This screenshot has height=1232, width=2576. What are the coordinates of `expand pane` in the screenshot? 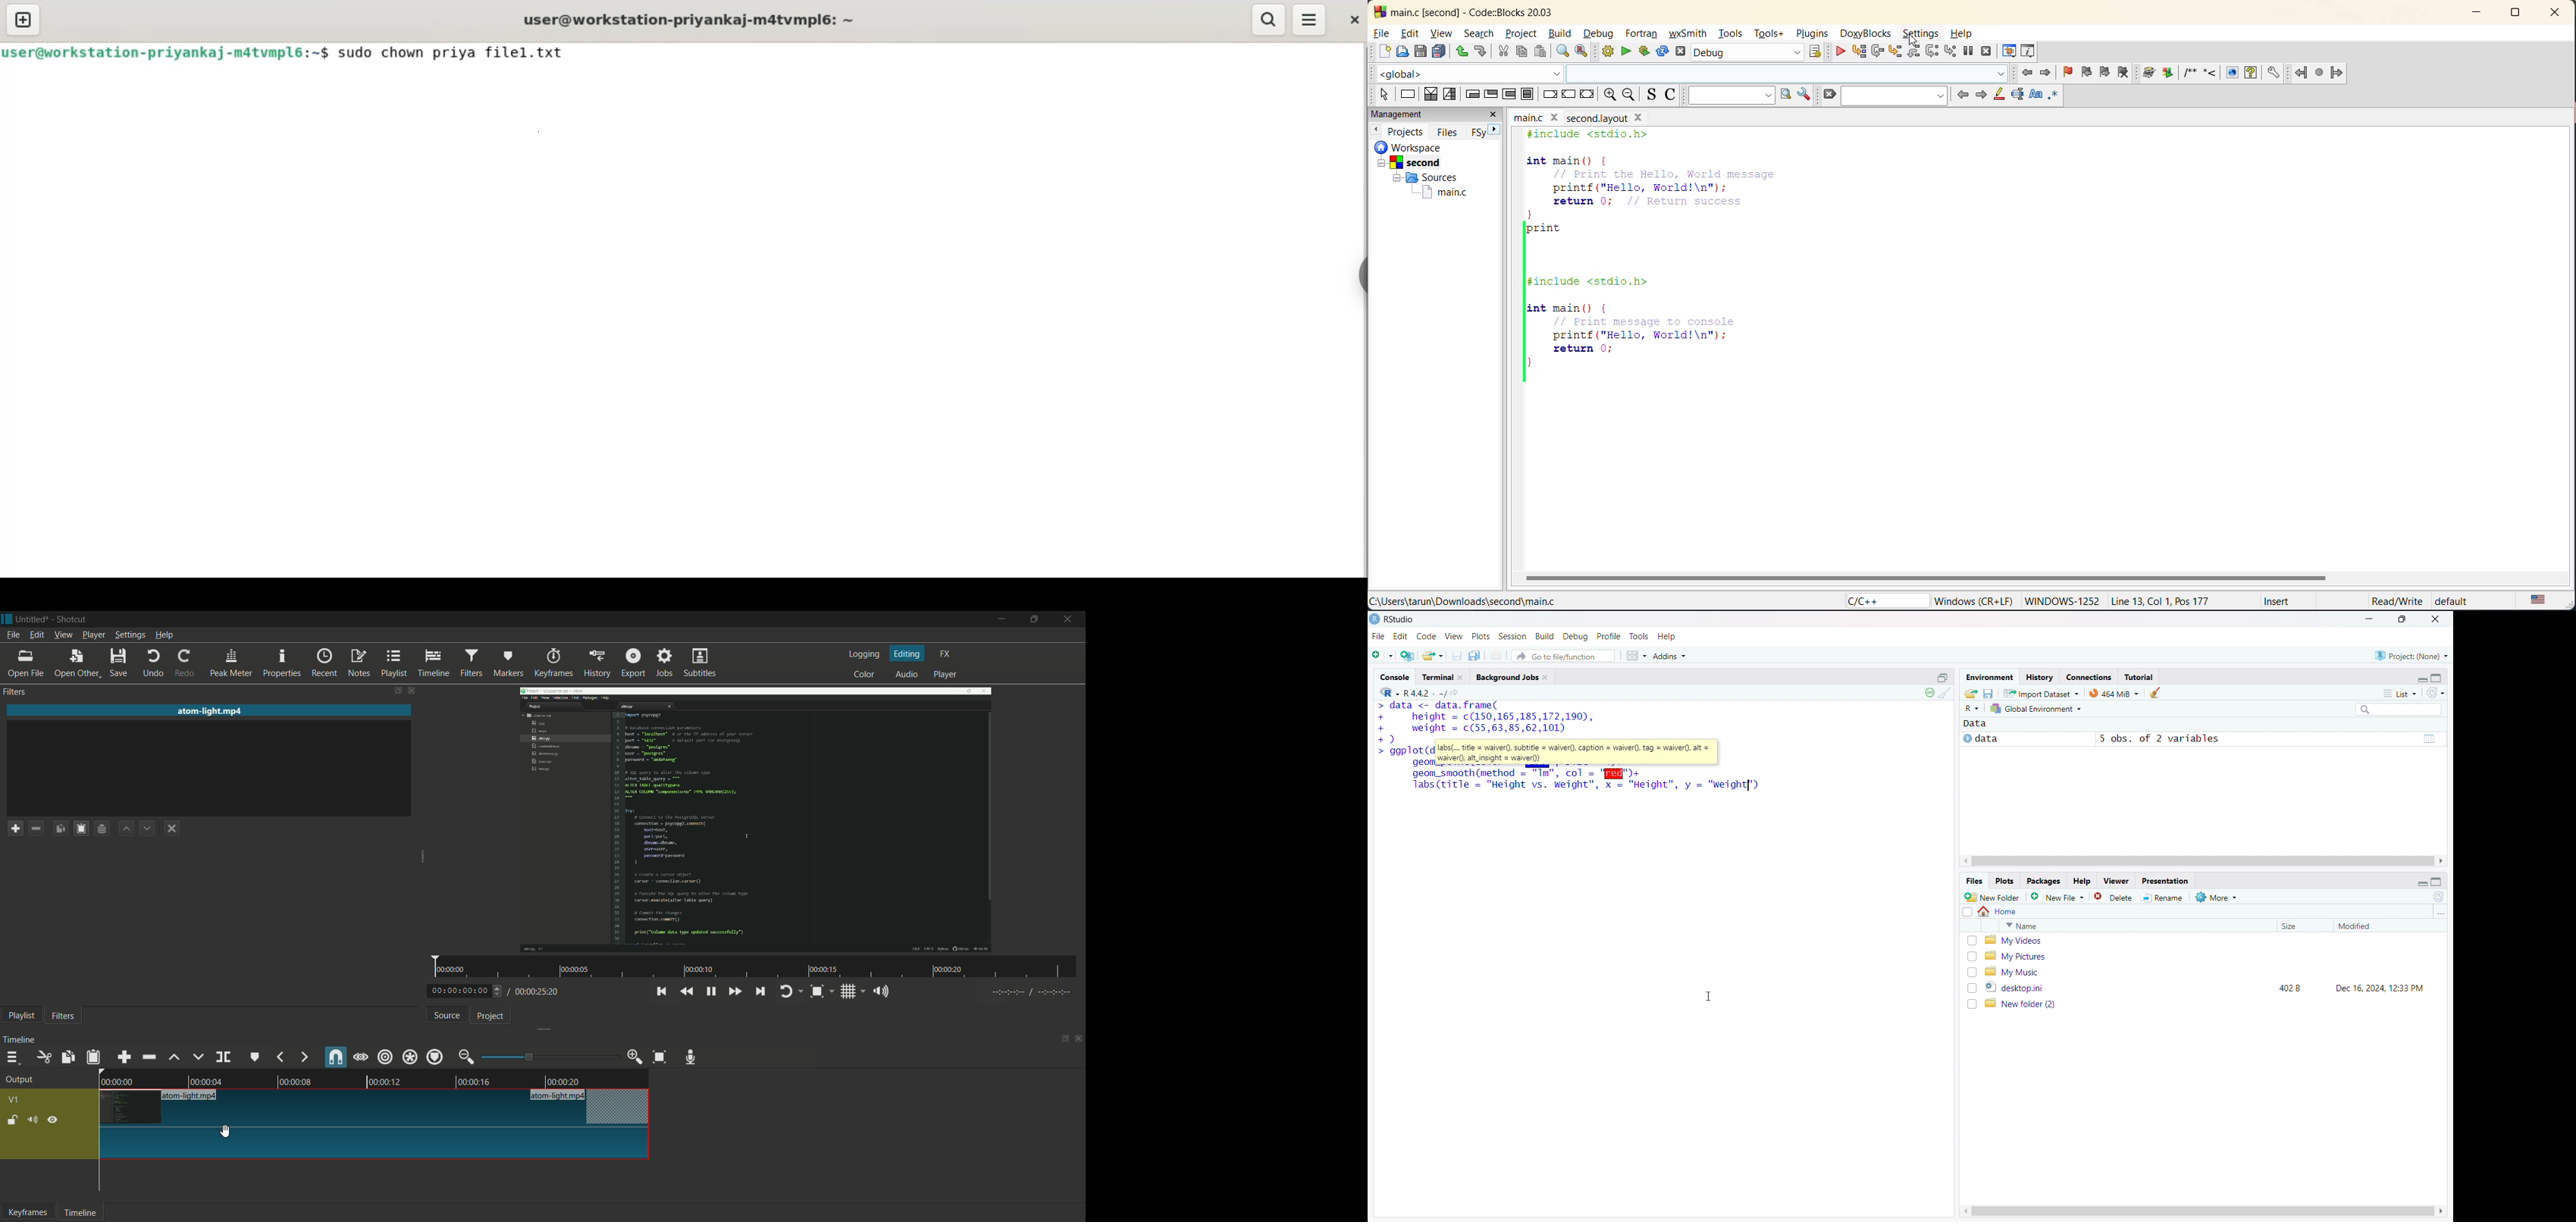 It's located at (2439, 677).